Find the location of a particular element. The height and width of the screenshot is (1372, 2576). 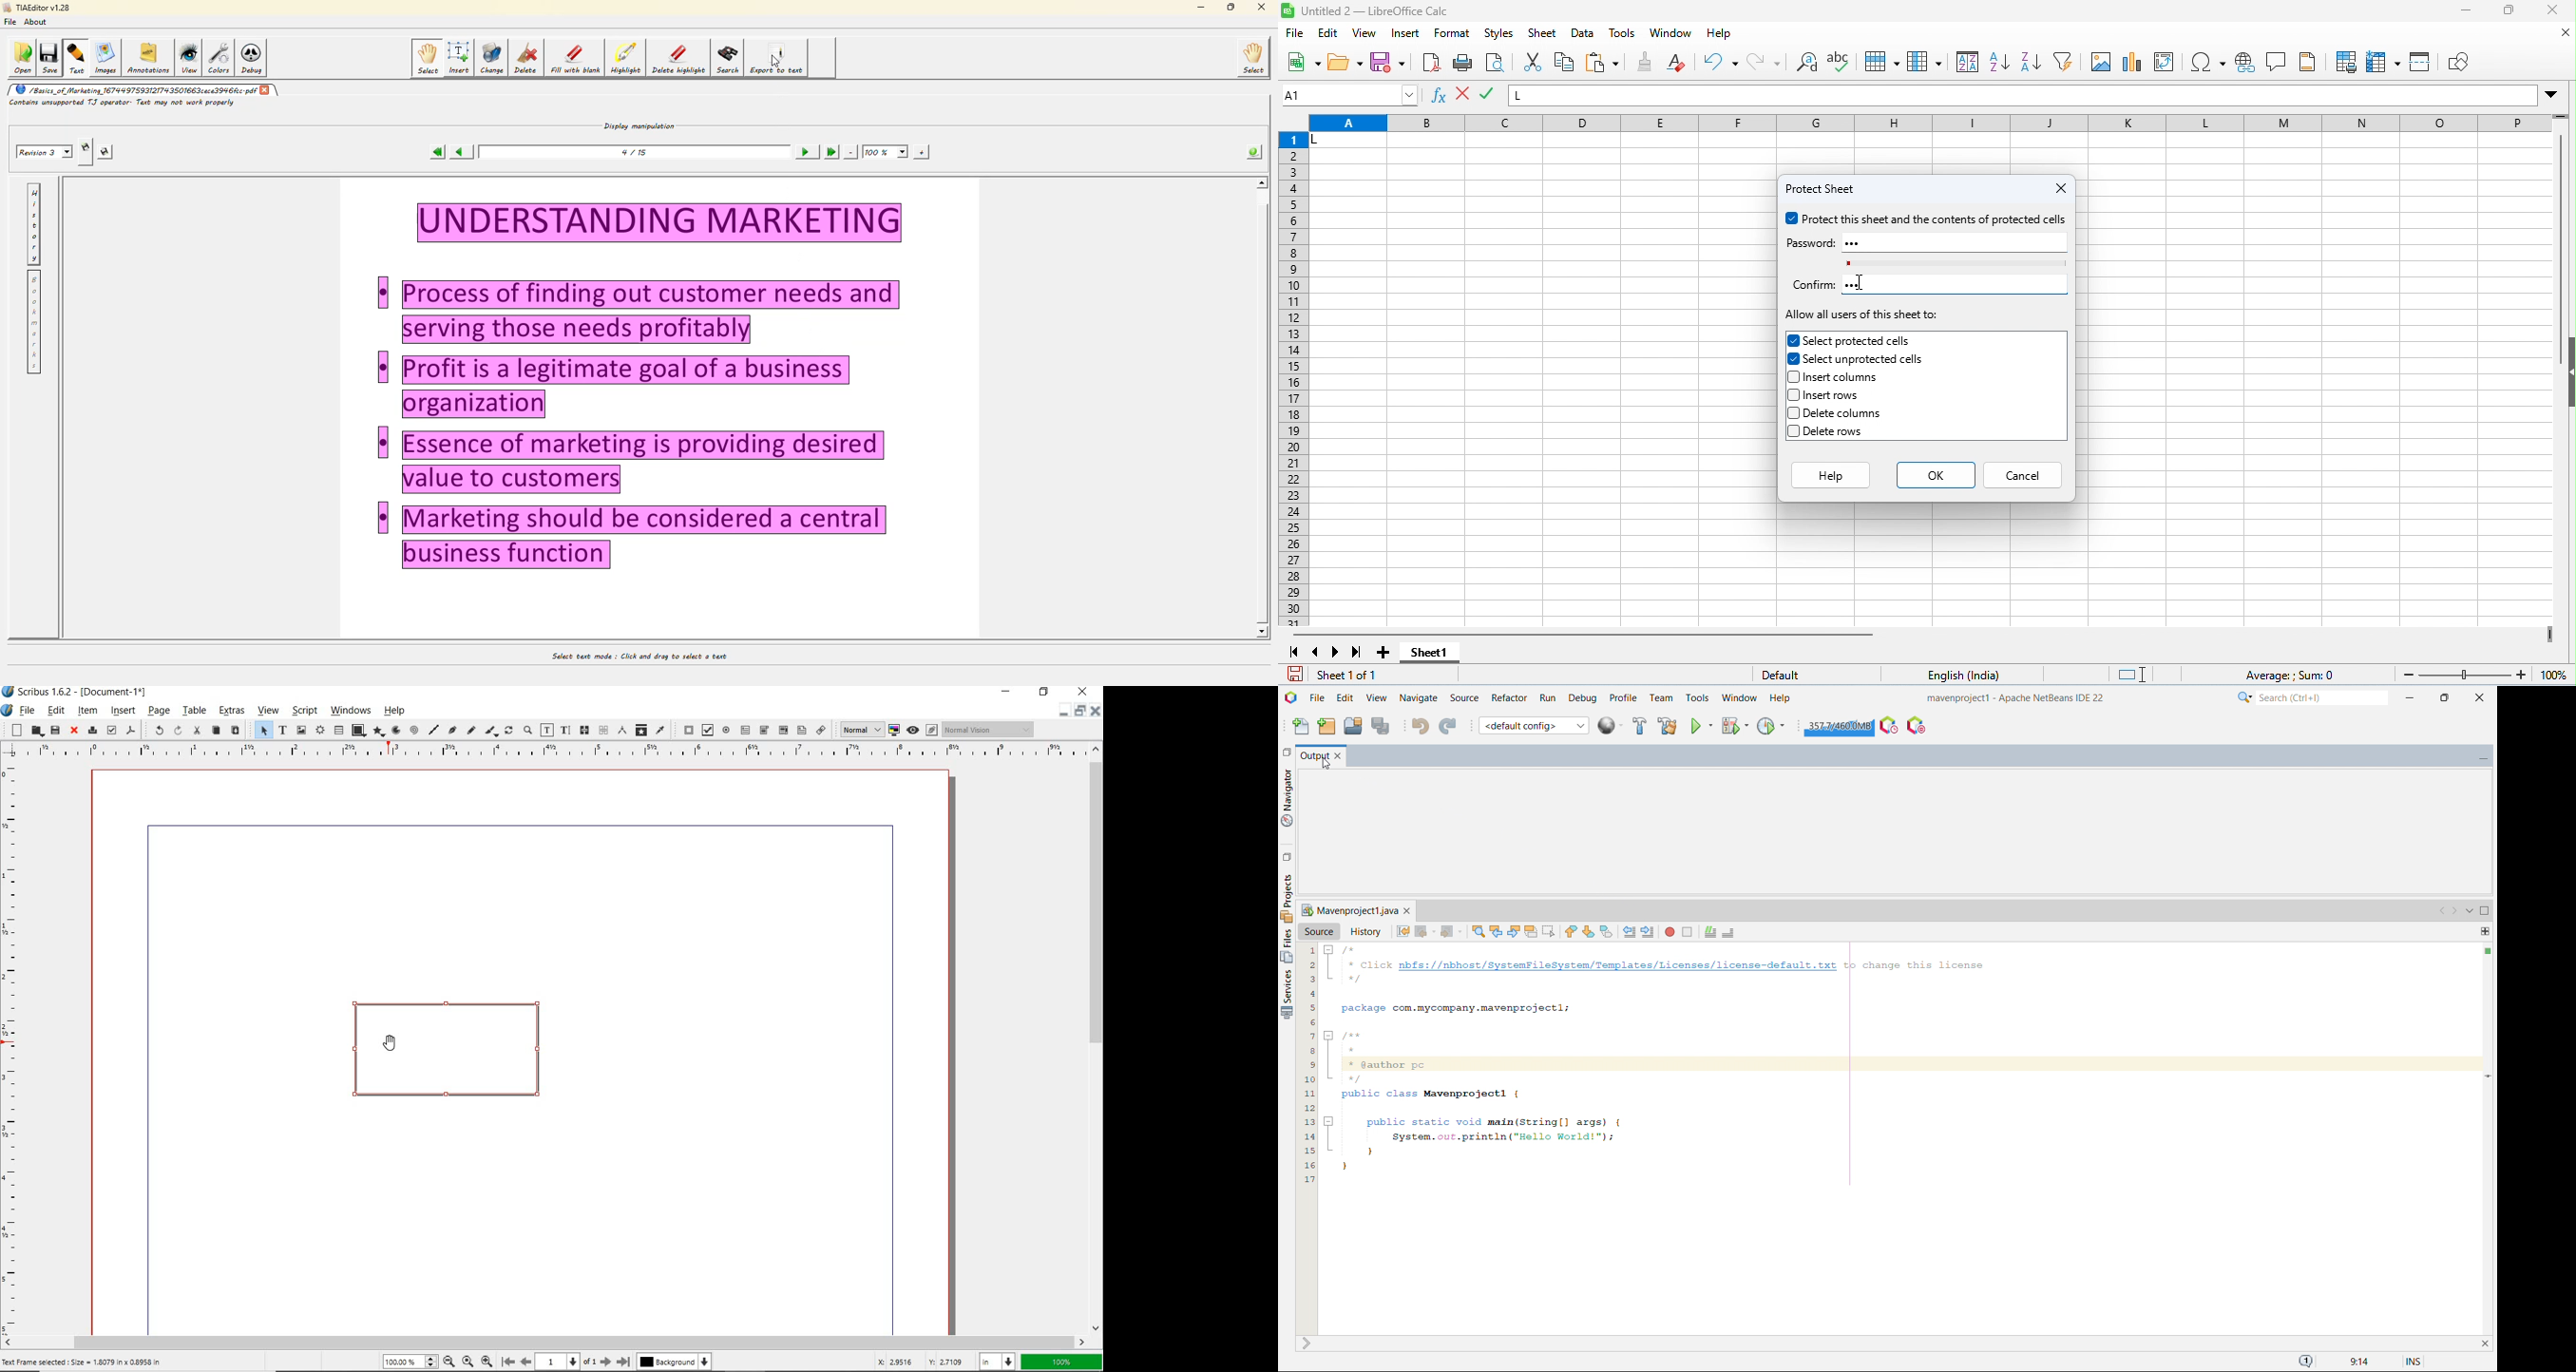

preflight verifier is located at coordinates (111, 729).